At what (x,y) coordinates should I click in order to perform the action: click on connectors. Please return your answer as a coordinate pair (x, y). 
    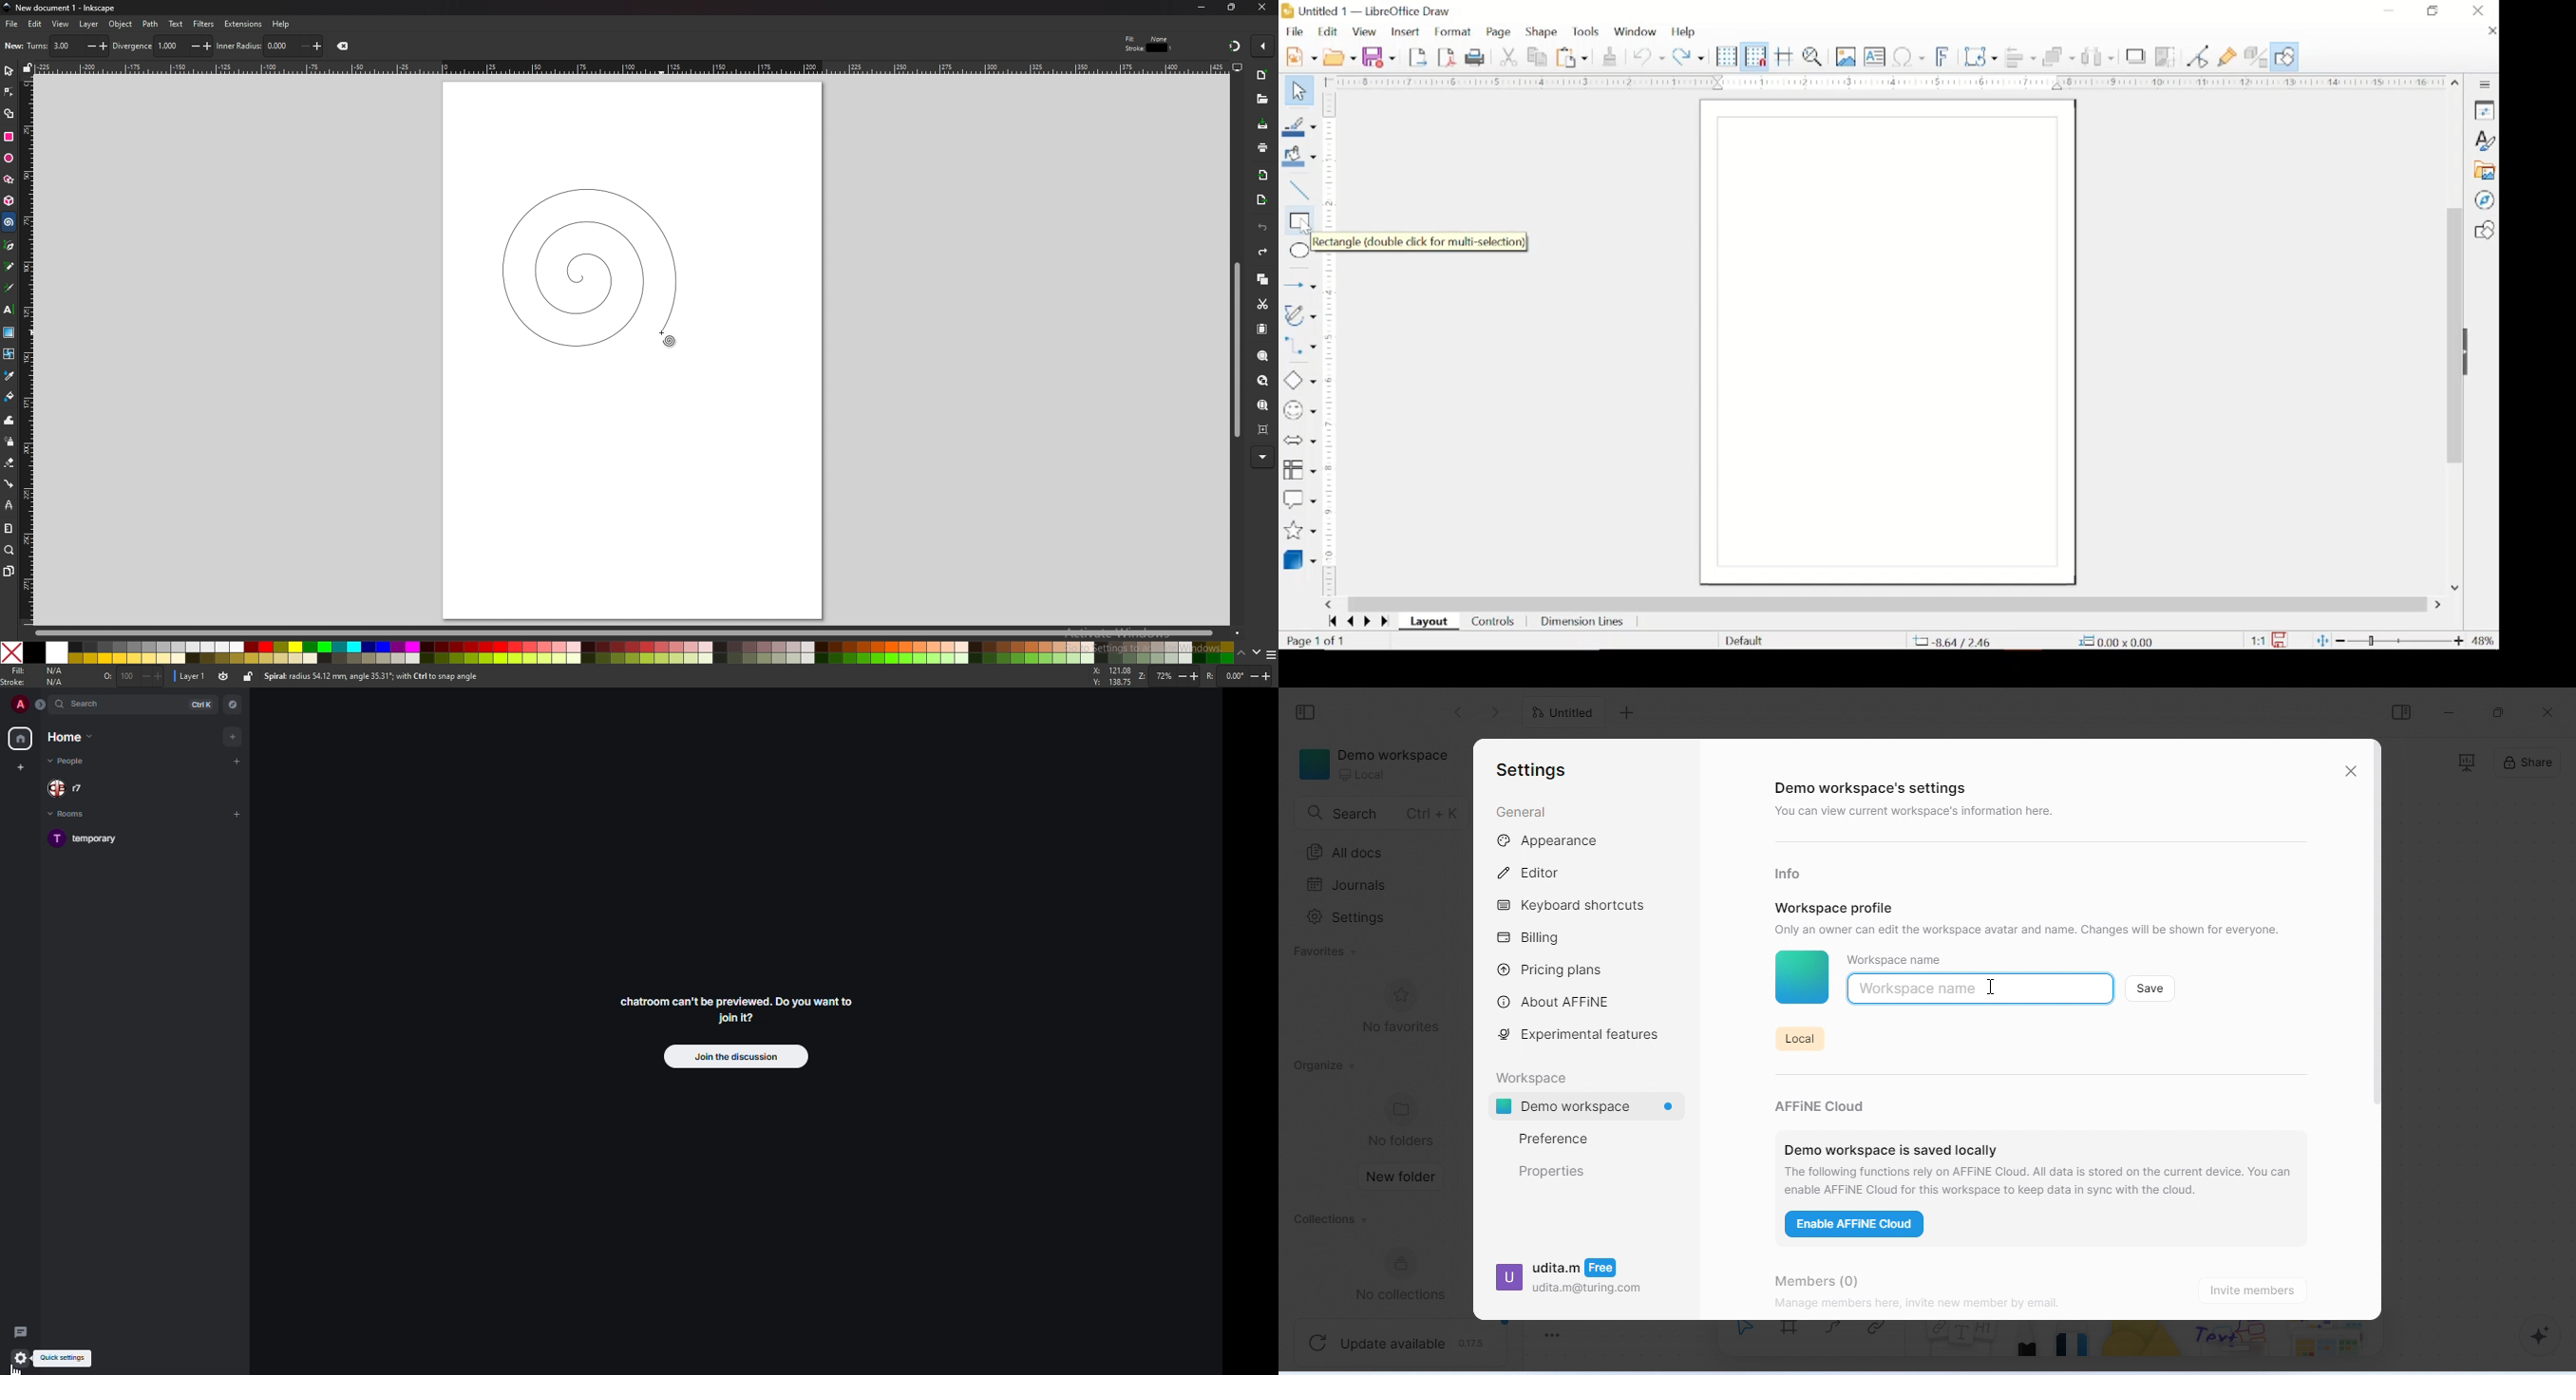
    Looking at the image, I should click on (1300, 348).